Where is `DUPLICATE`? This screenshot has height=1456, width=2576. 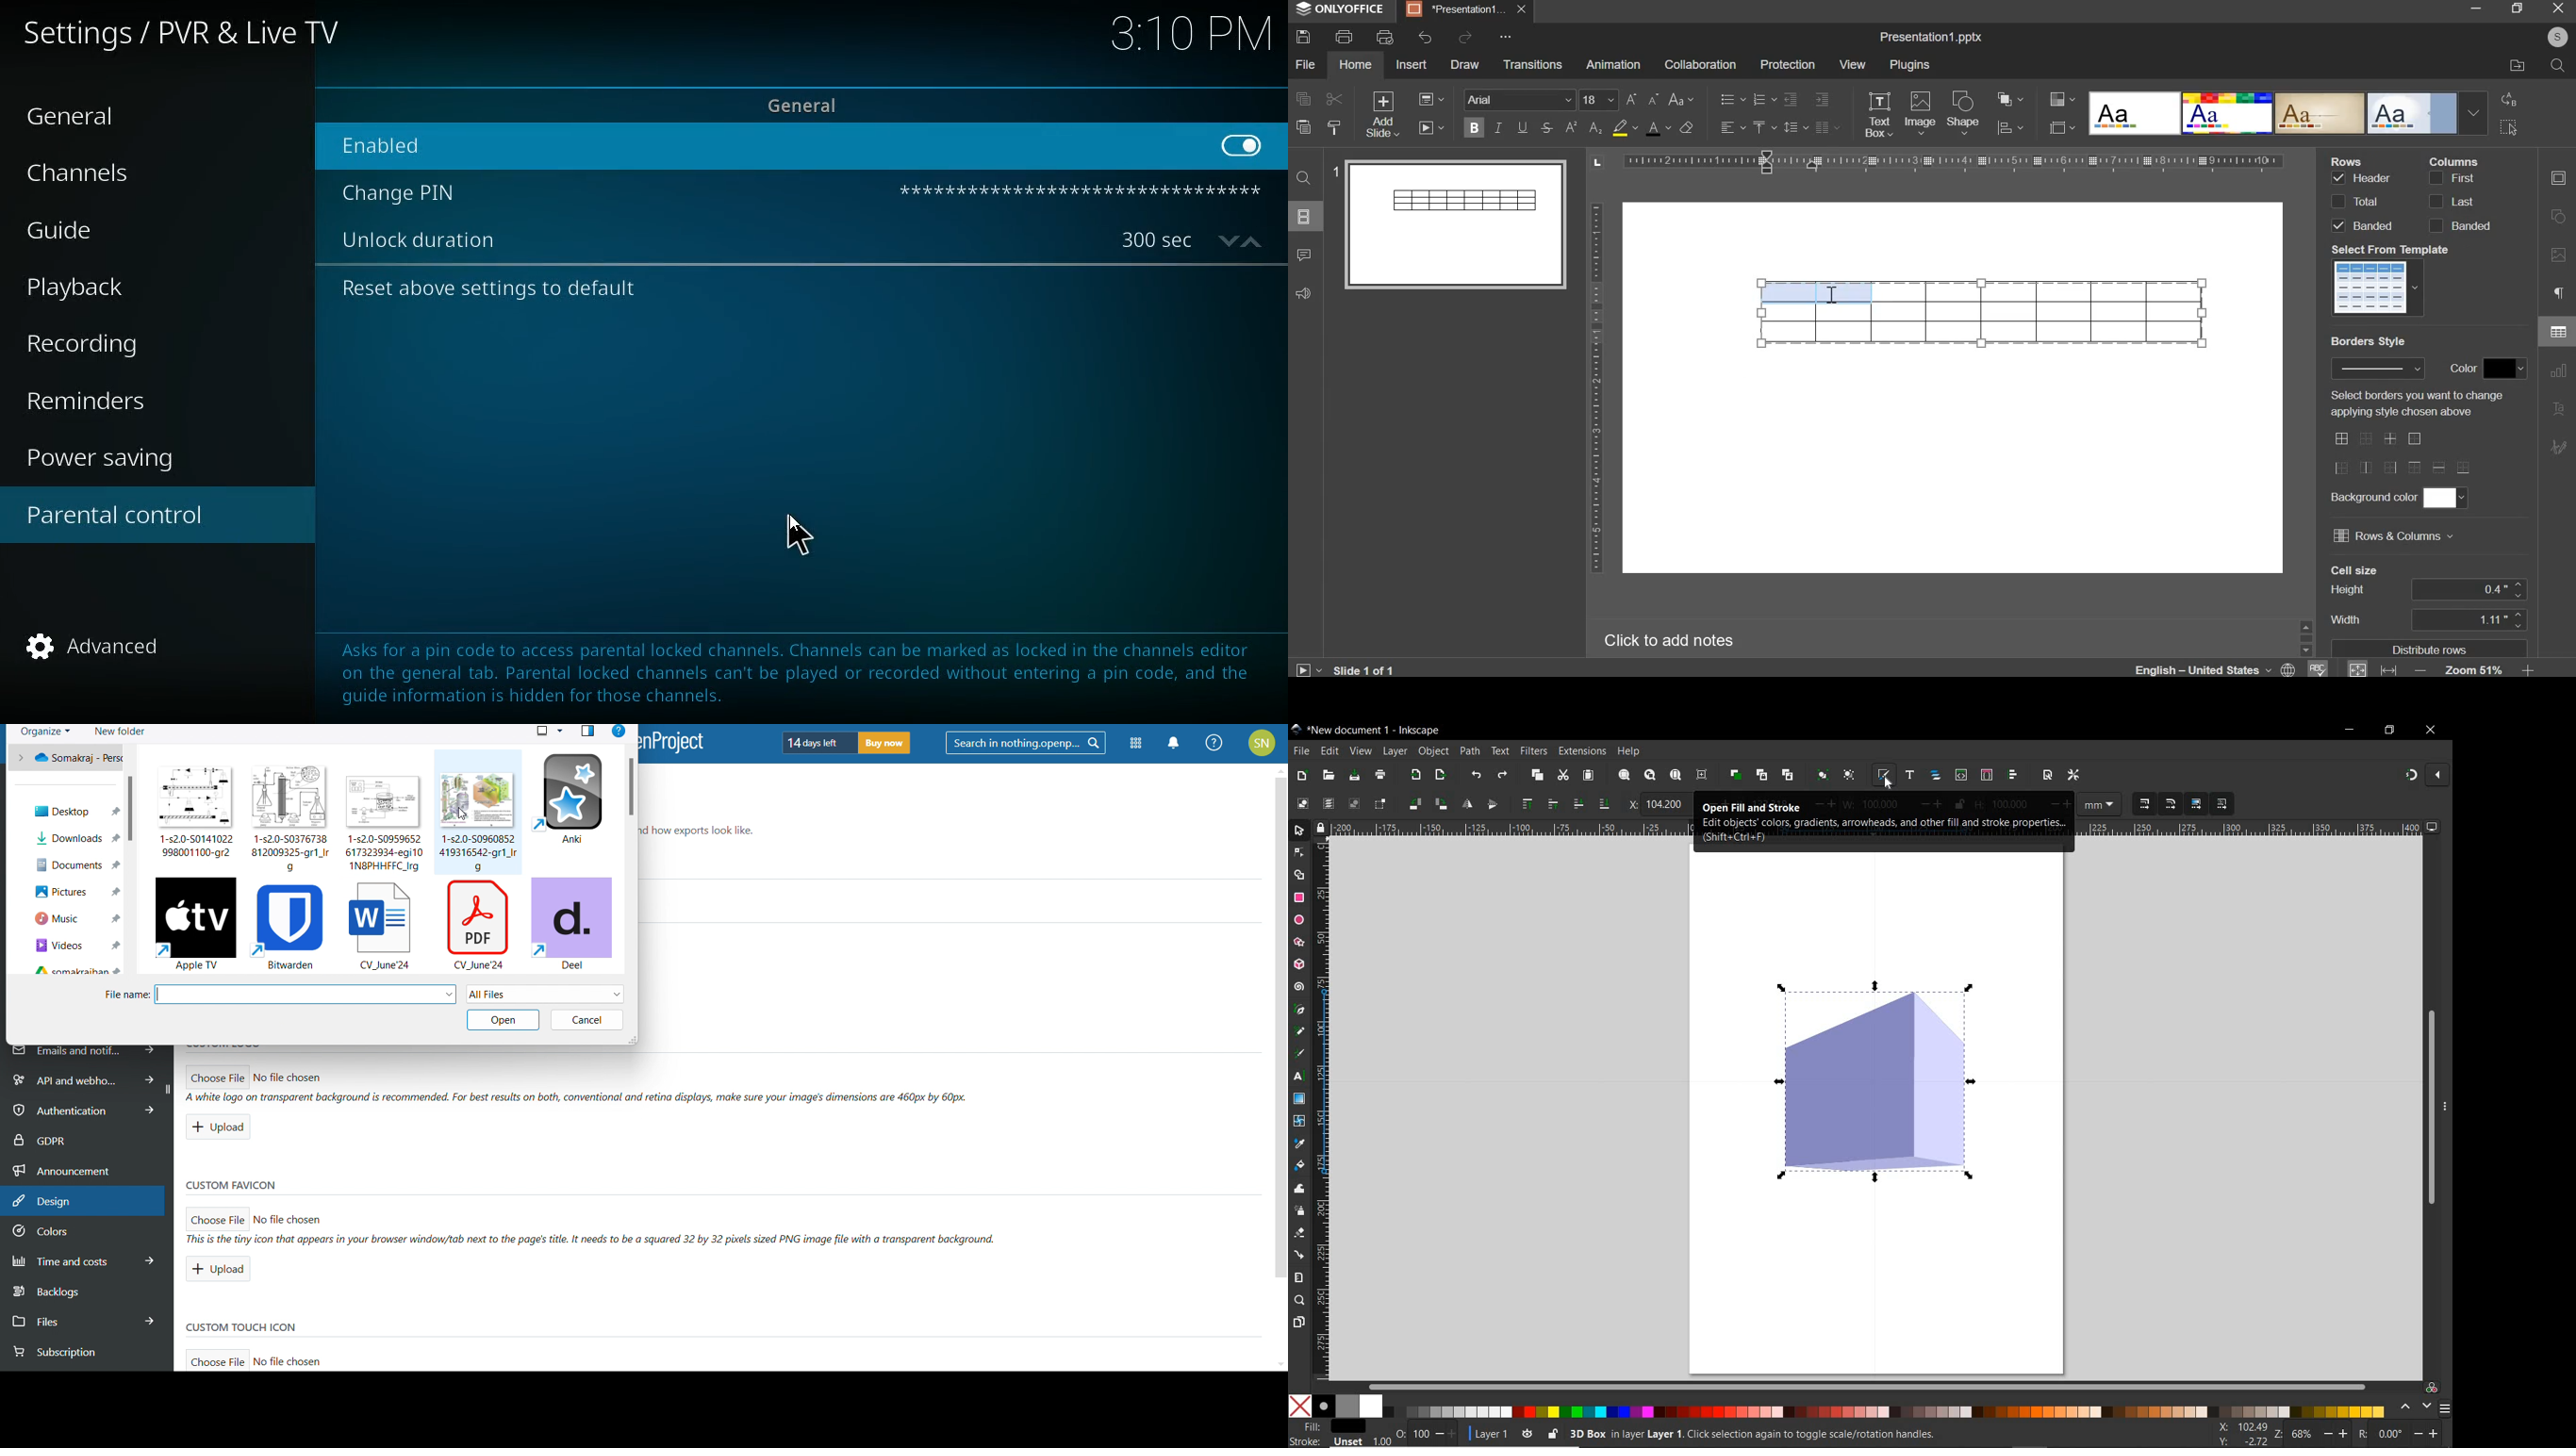
DUPLICATE is located at coordinates (1735, 775).